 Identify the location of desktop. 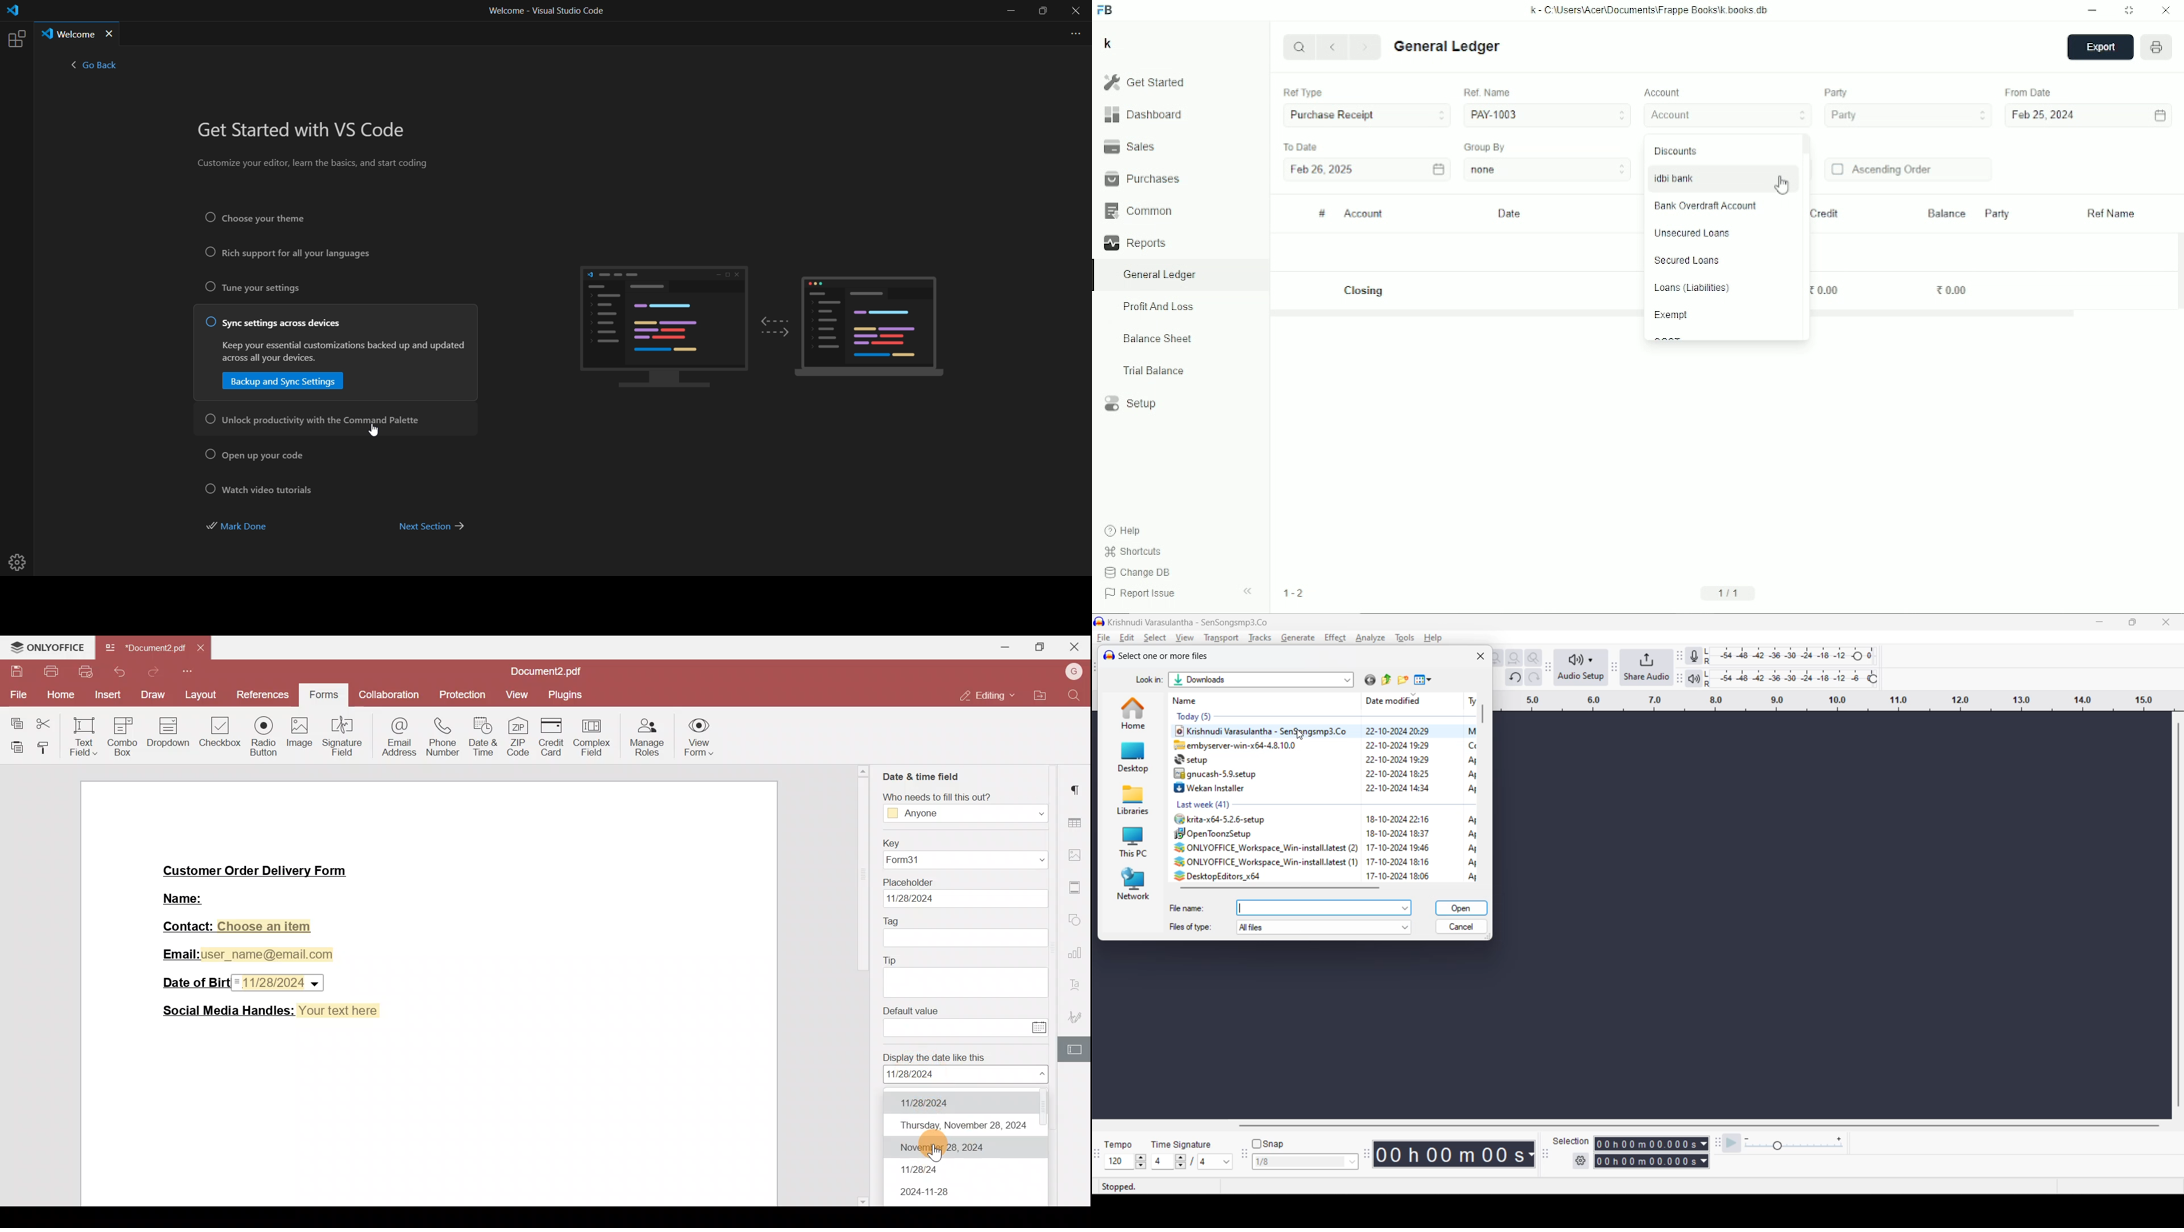
(1135, 758).